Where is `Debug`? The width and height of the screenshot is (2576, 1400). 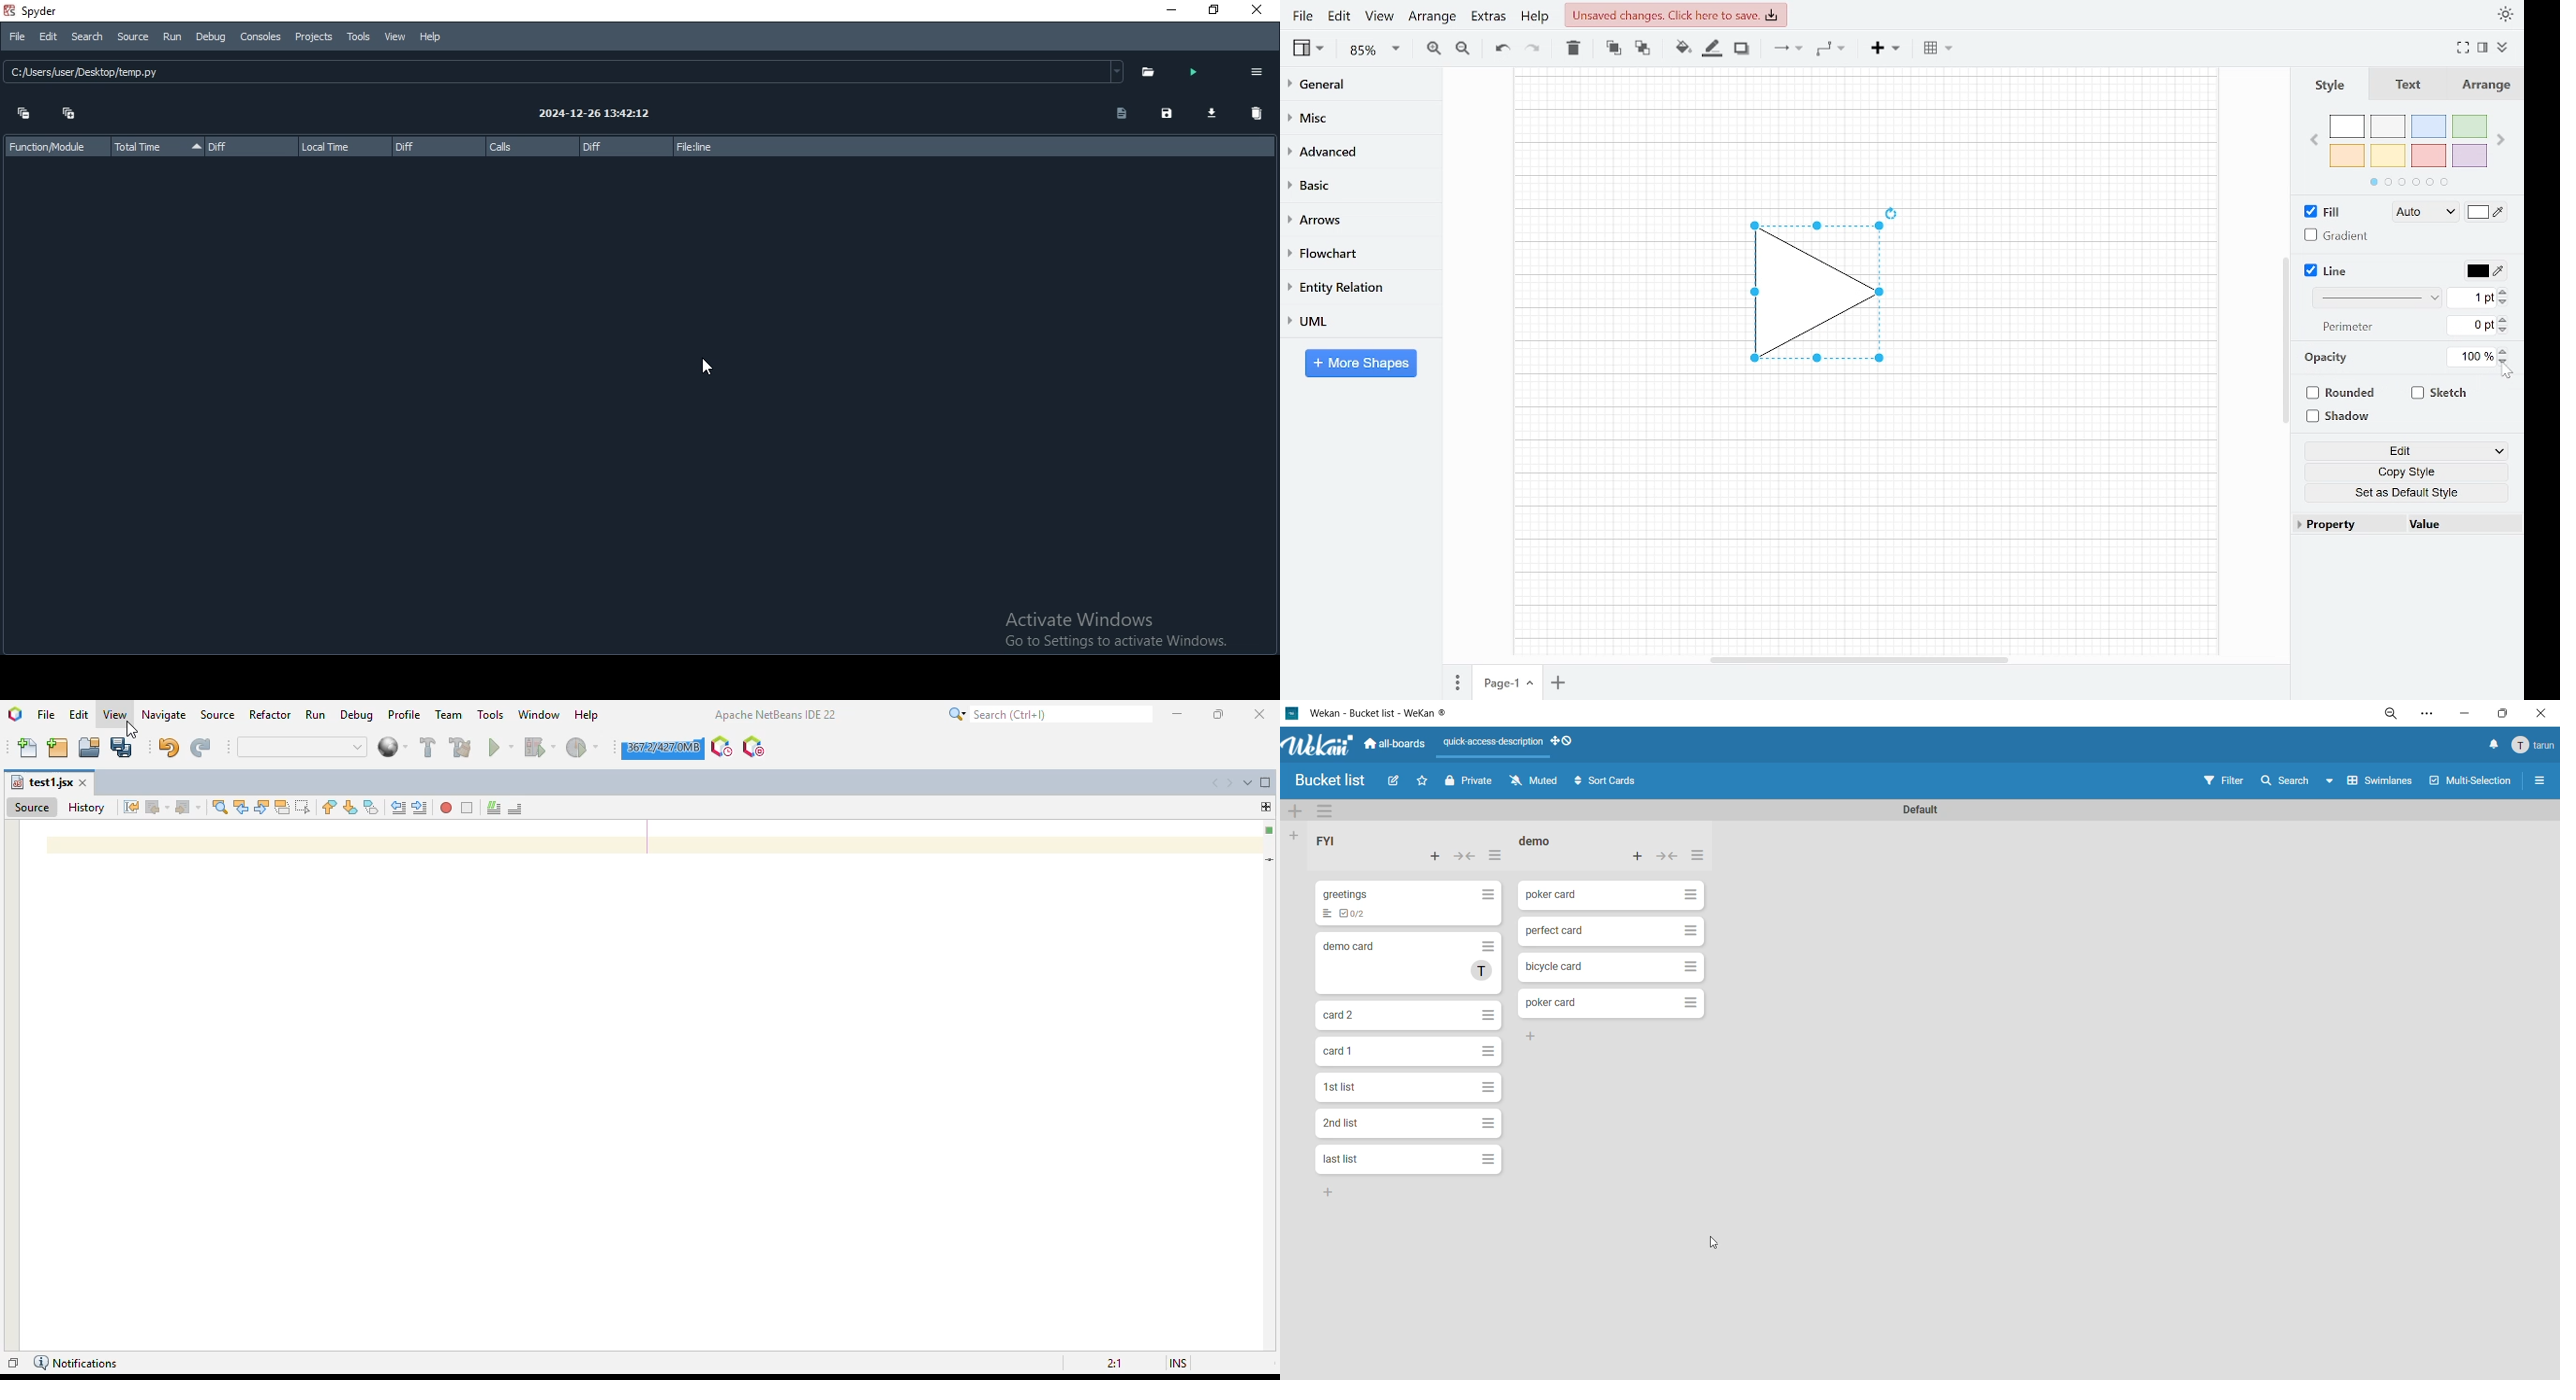
Debug is located at coordinates (213, 38).